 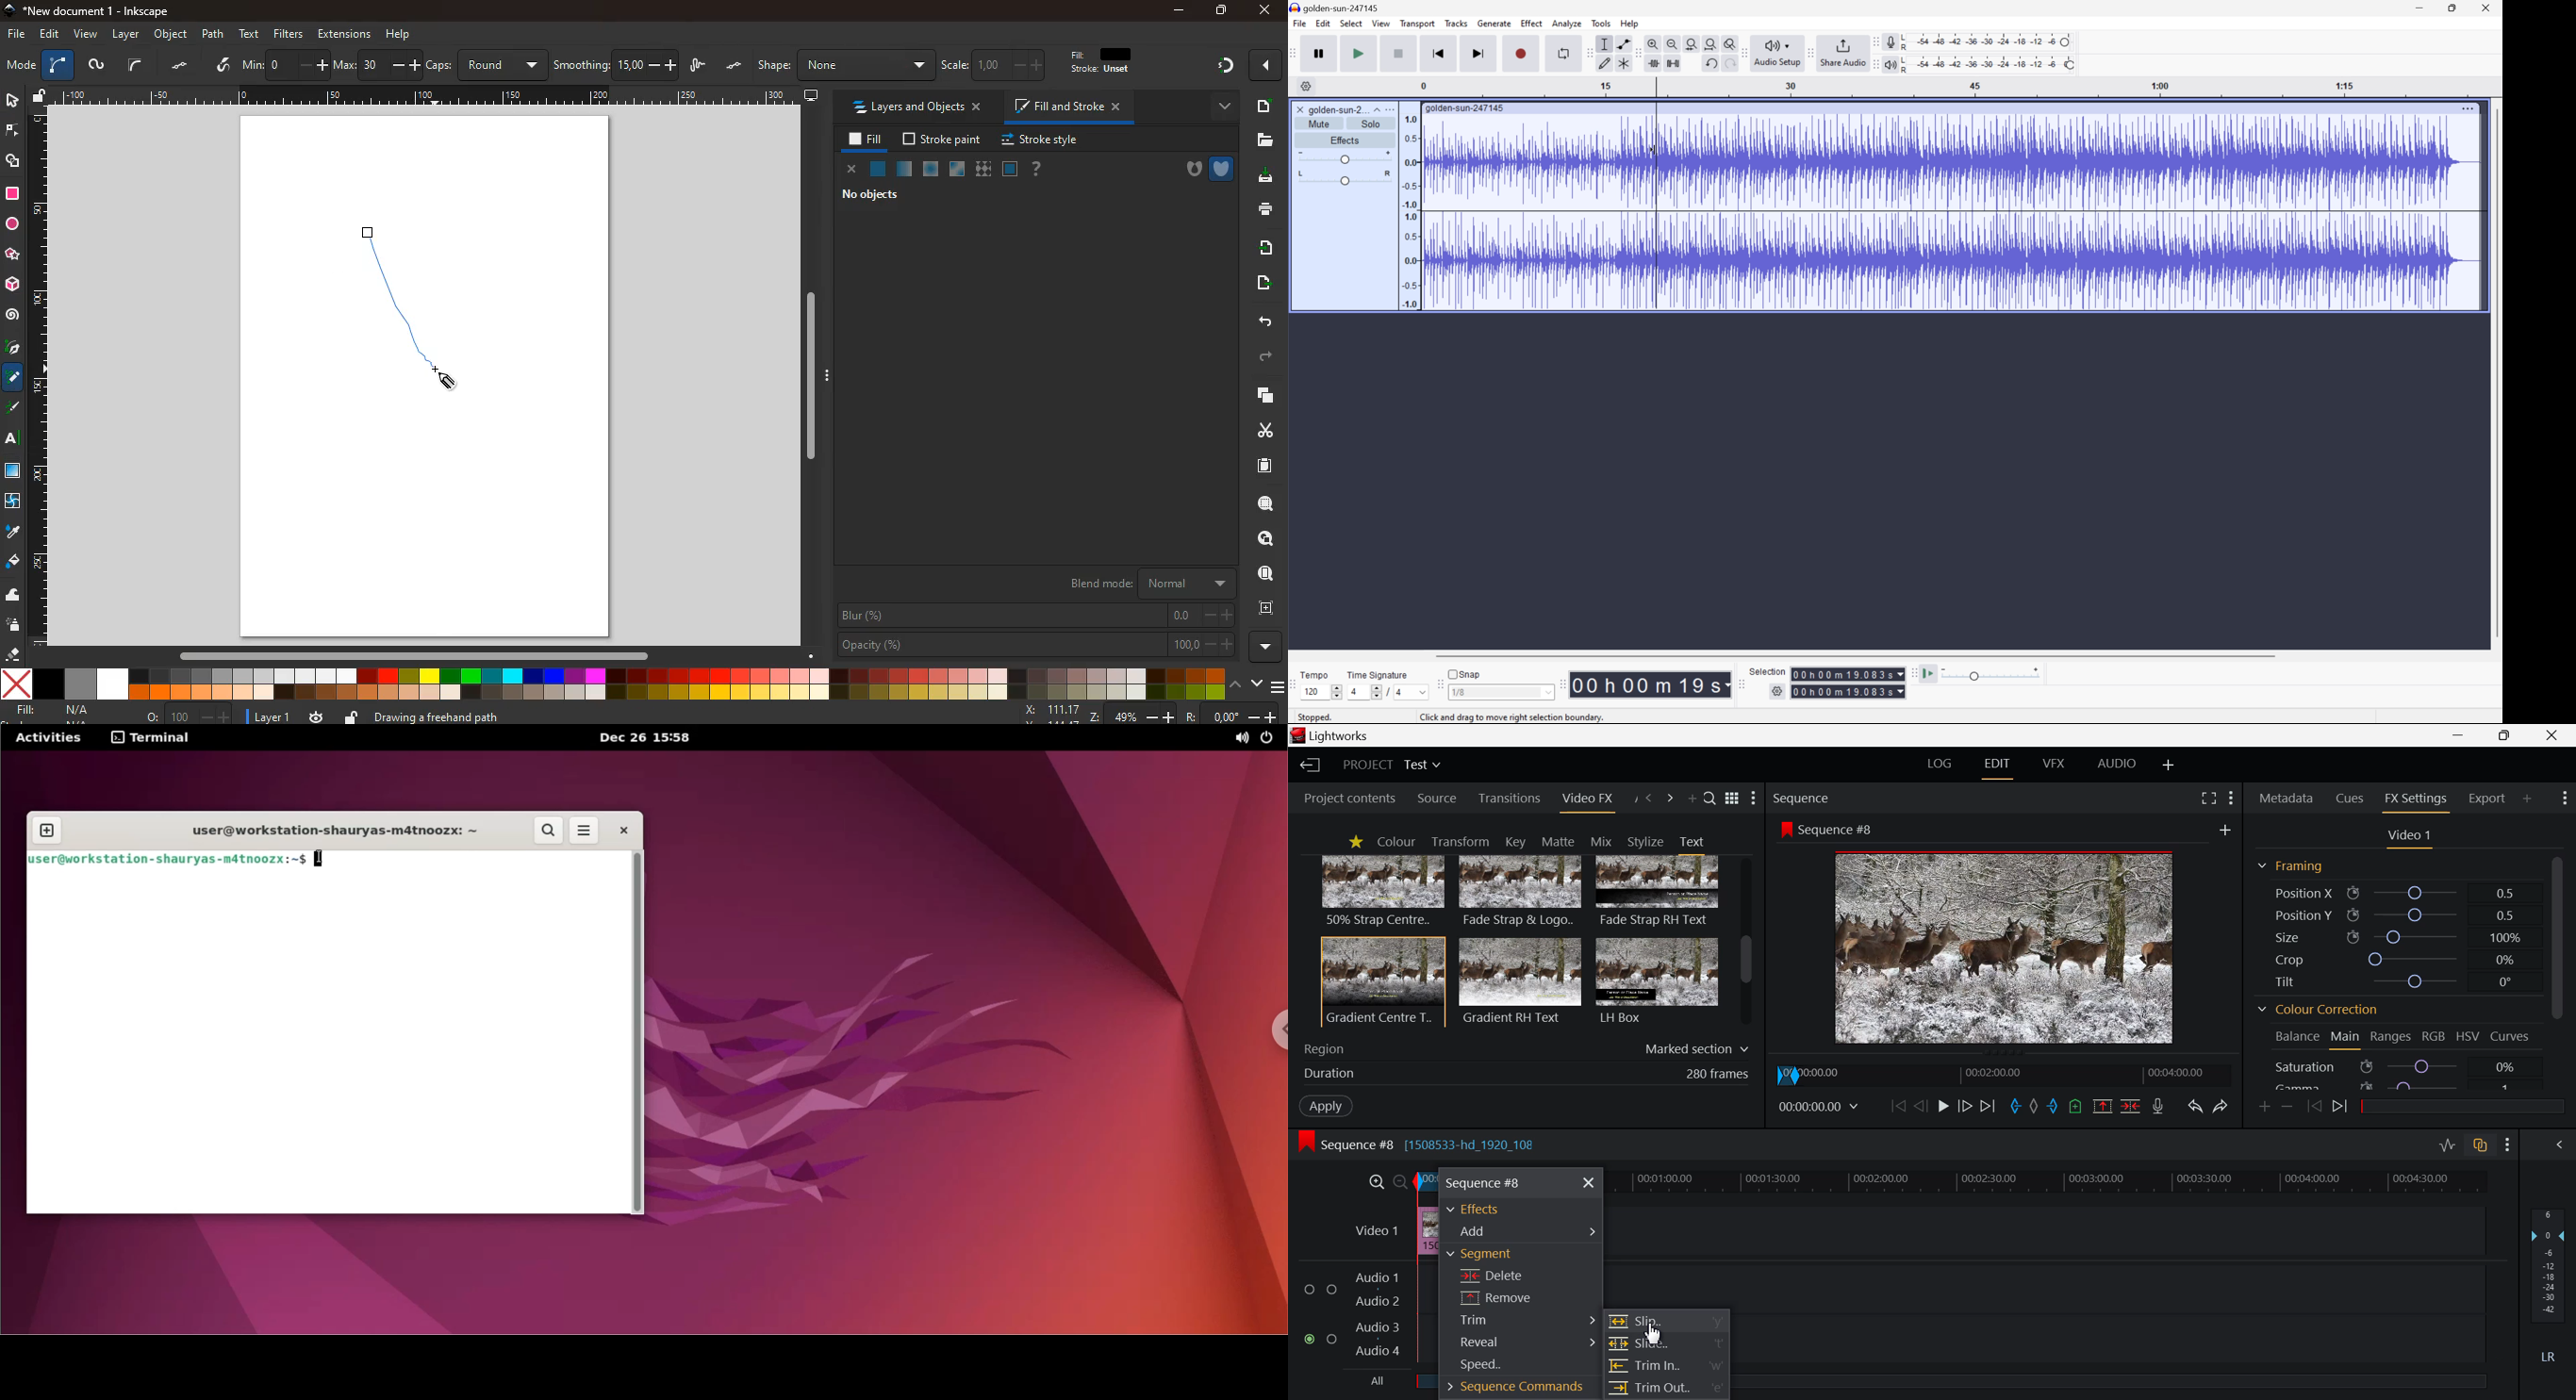 What do you see at coordinates (1993, 675) in the screenshot?
I see `Playback speed: 1.000 x` at bounding box center [1993, 675].